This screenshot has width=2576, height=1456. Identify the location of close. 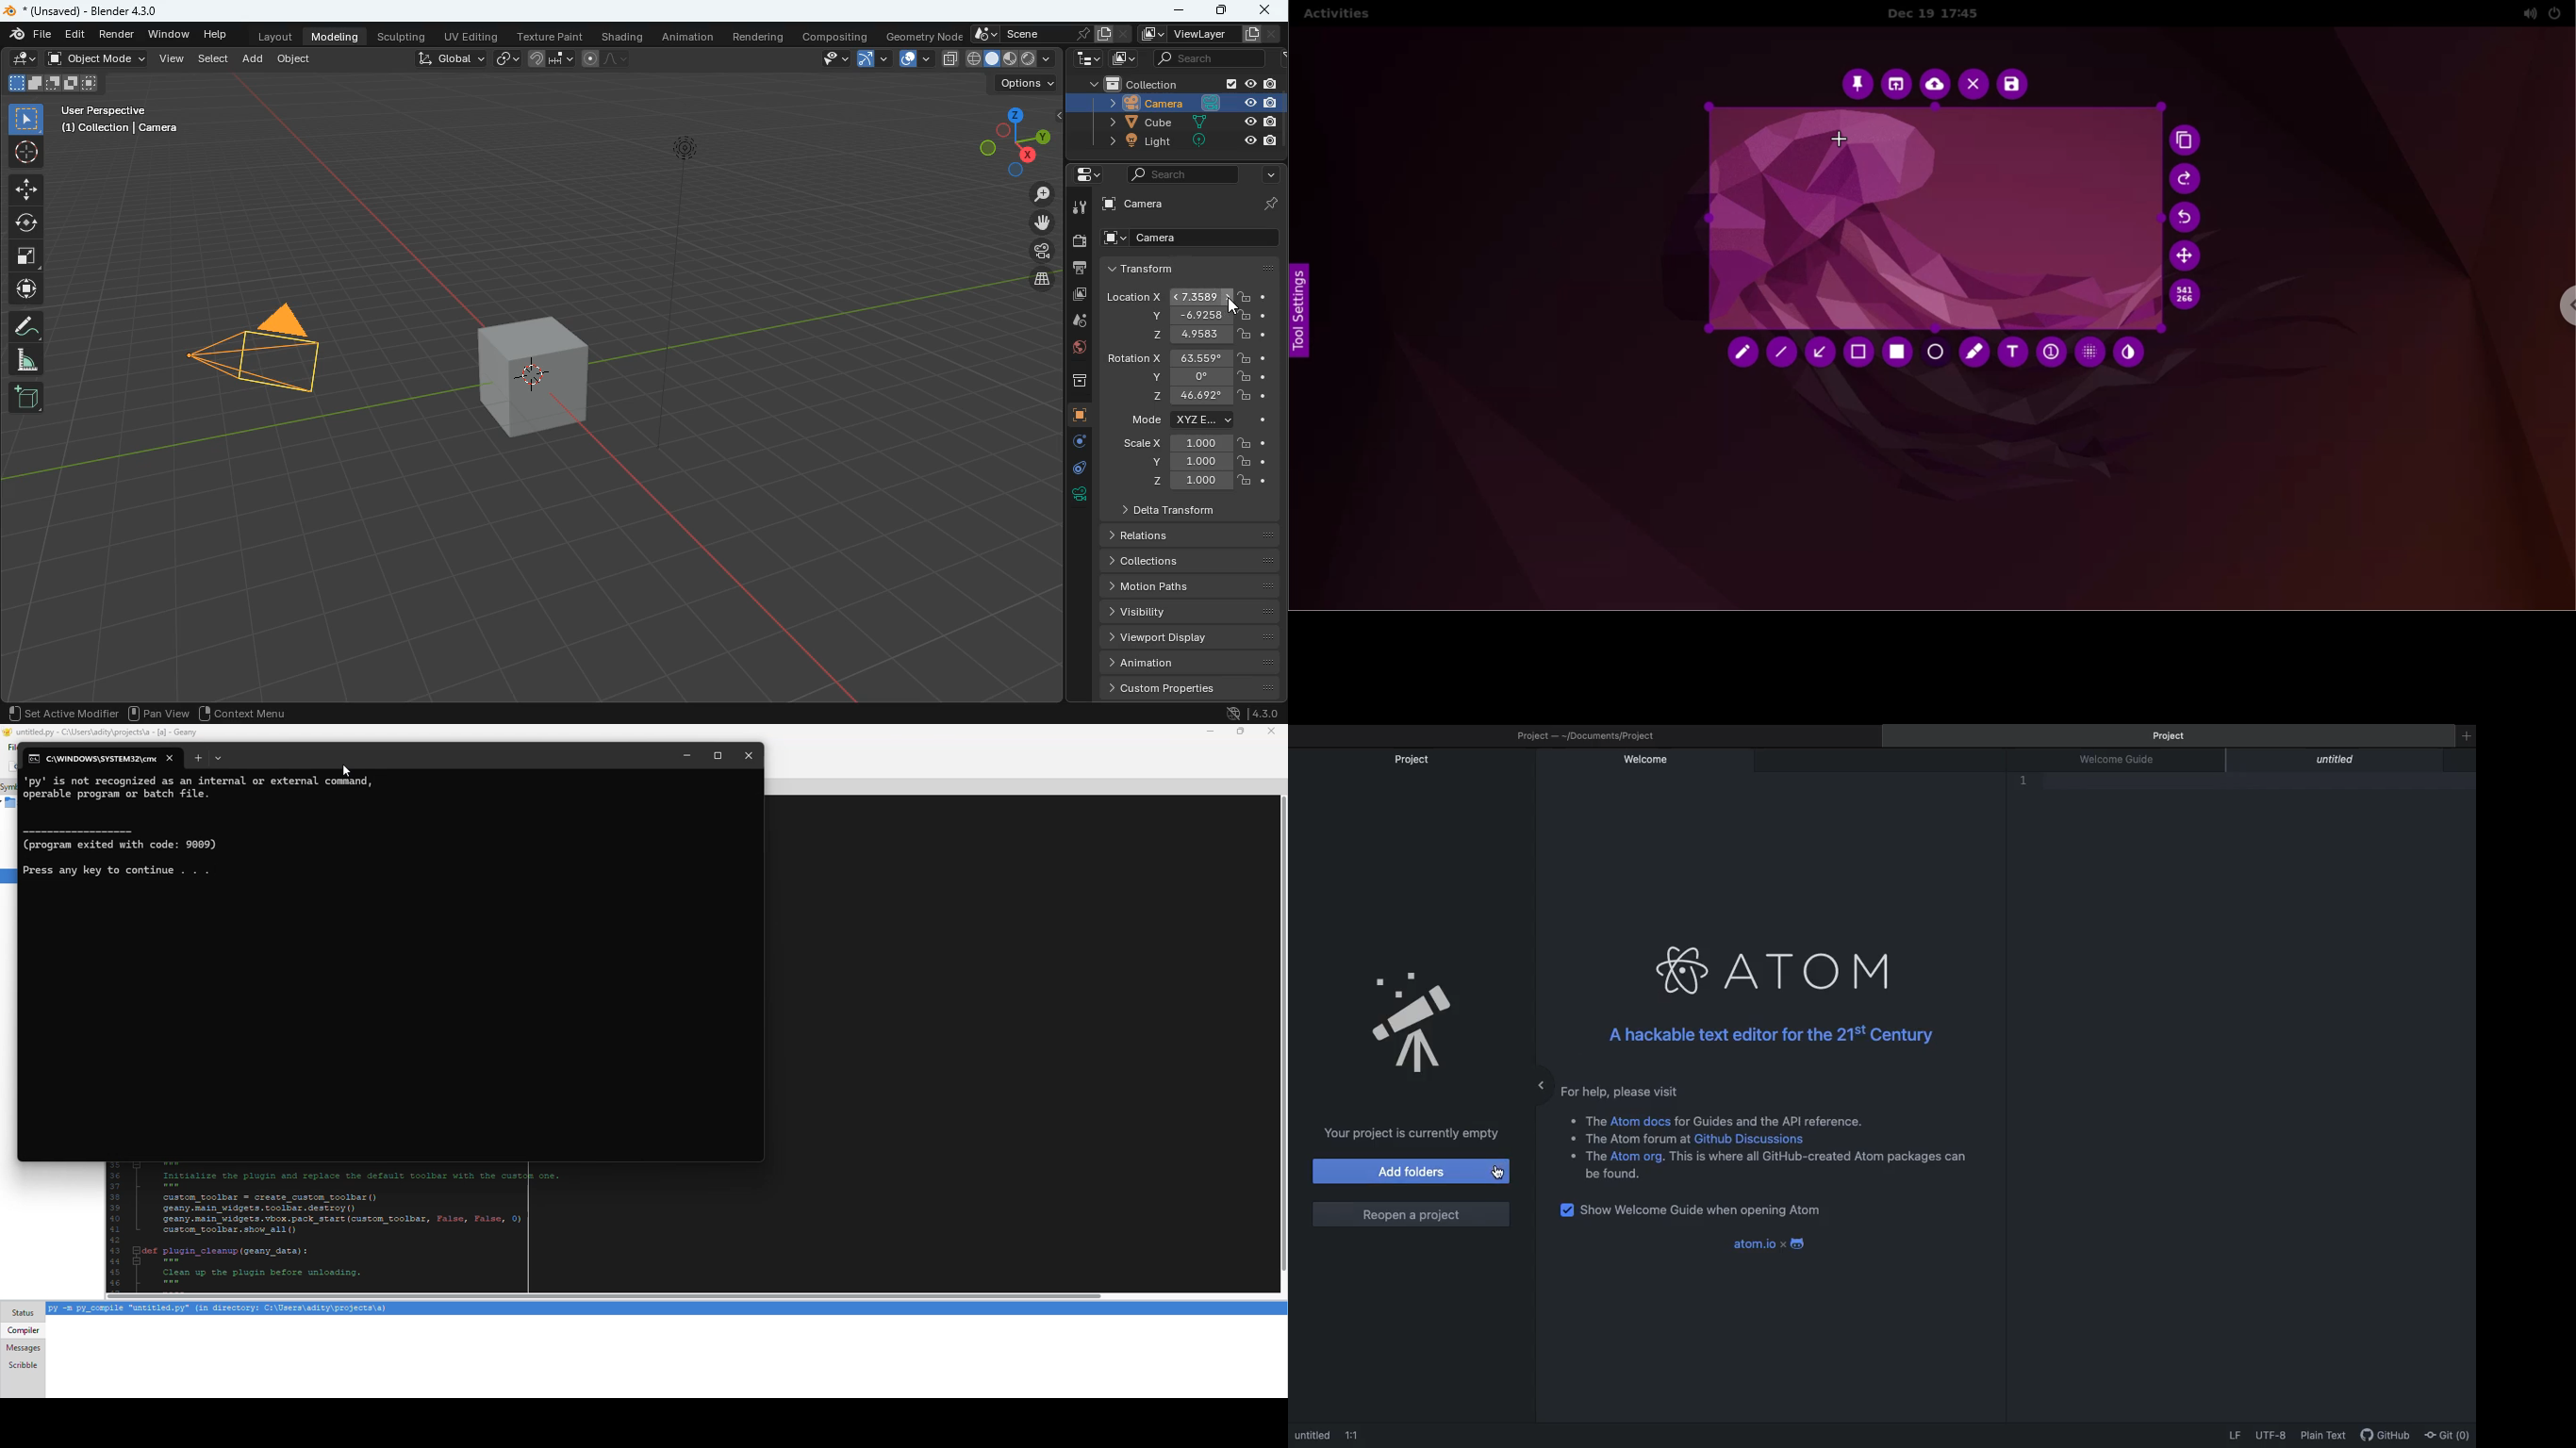
(750, 756).